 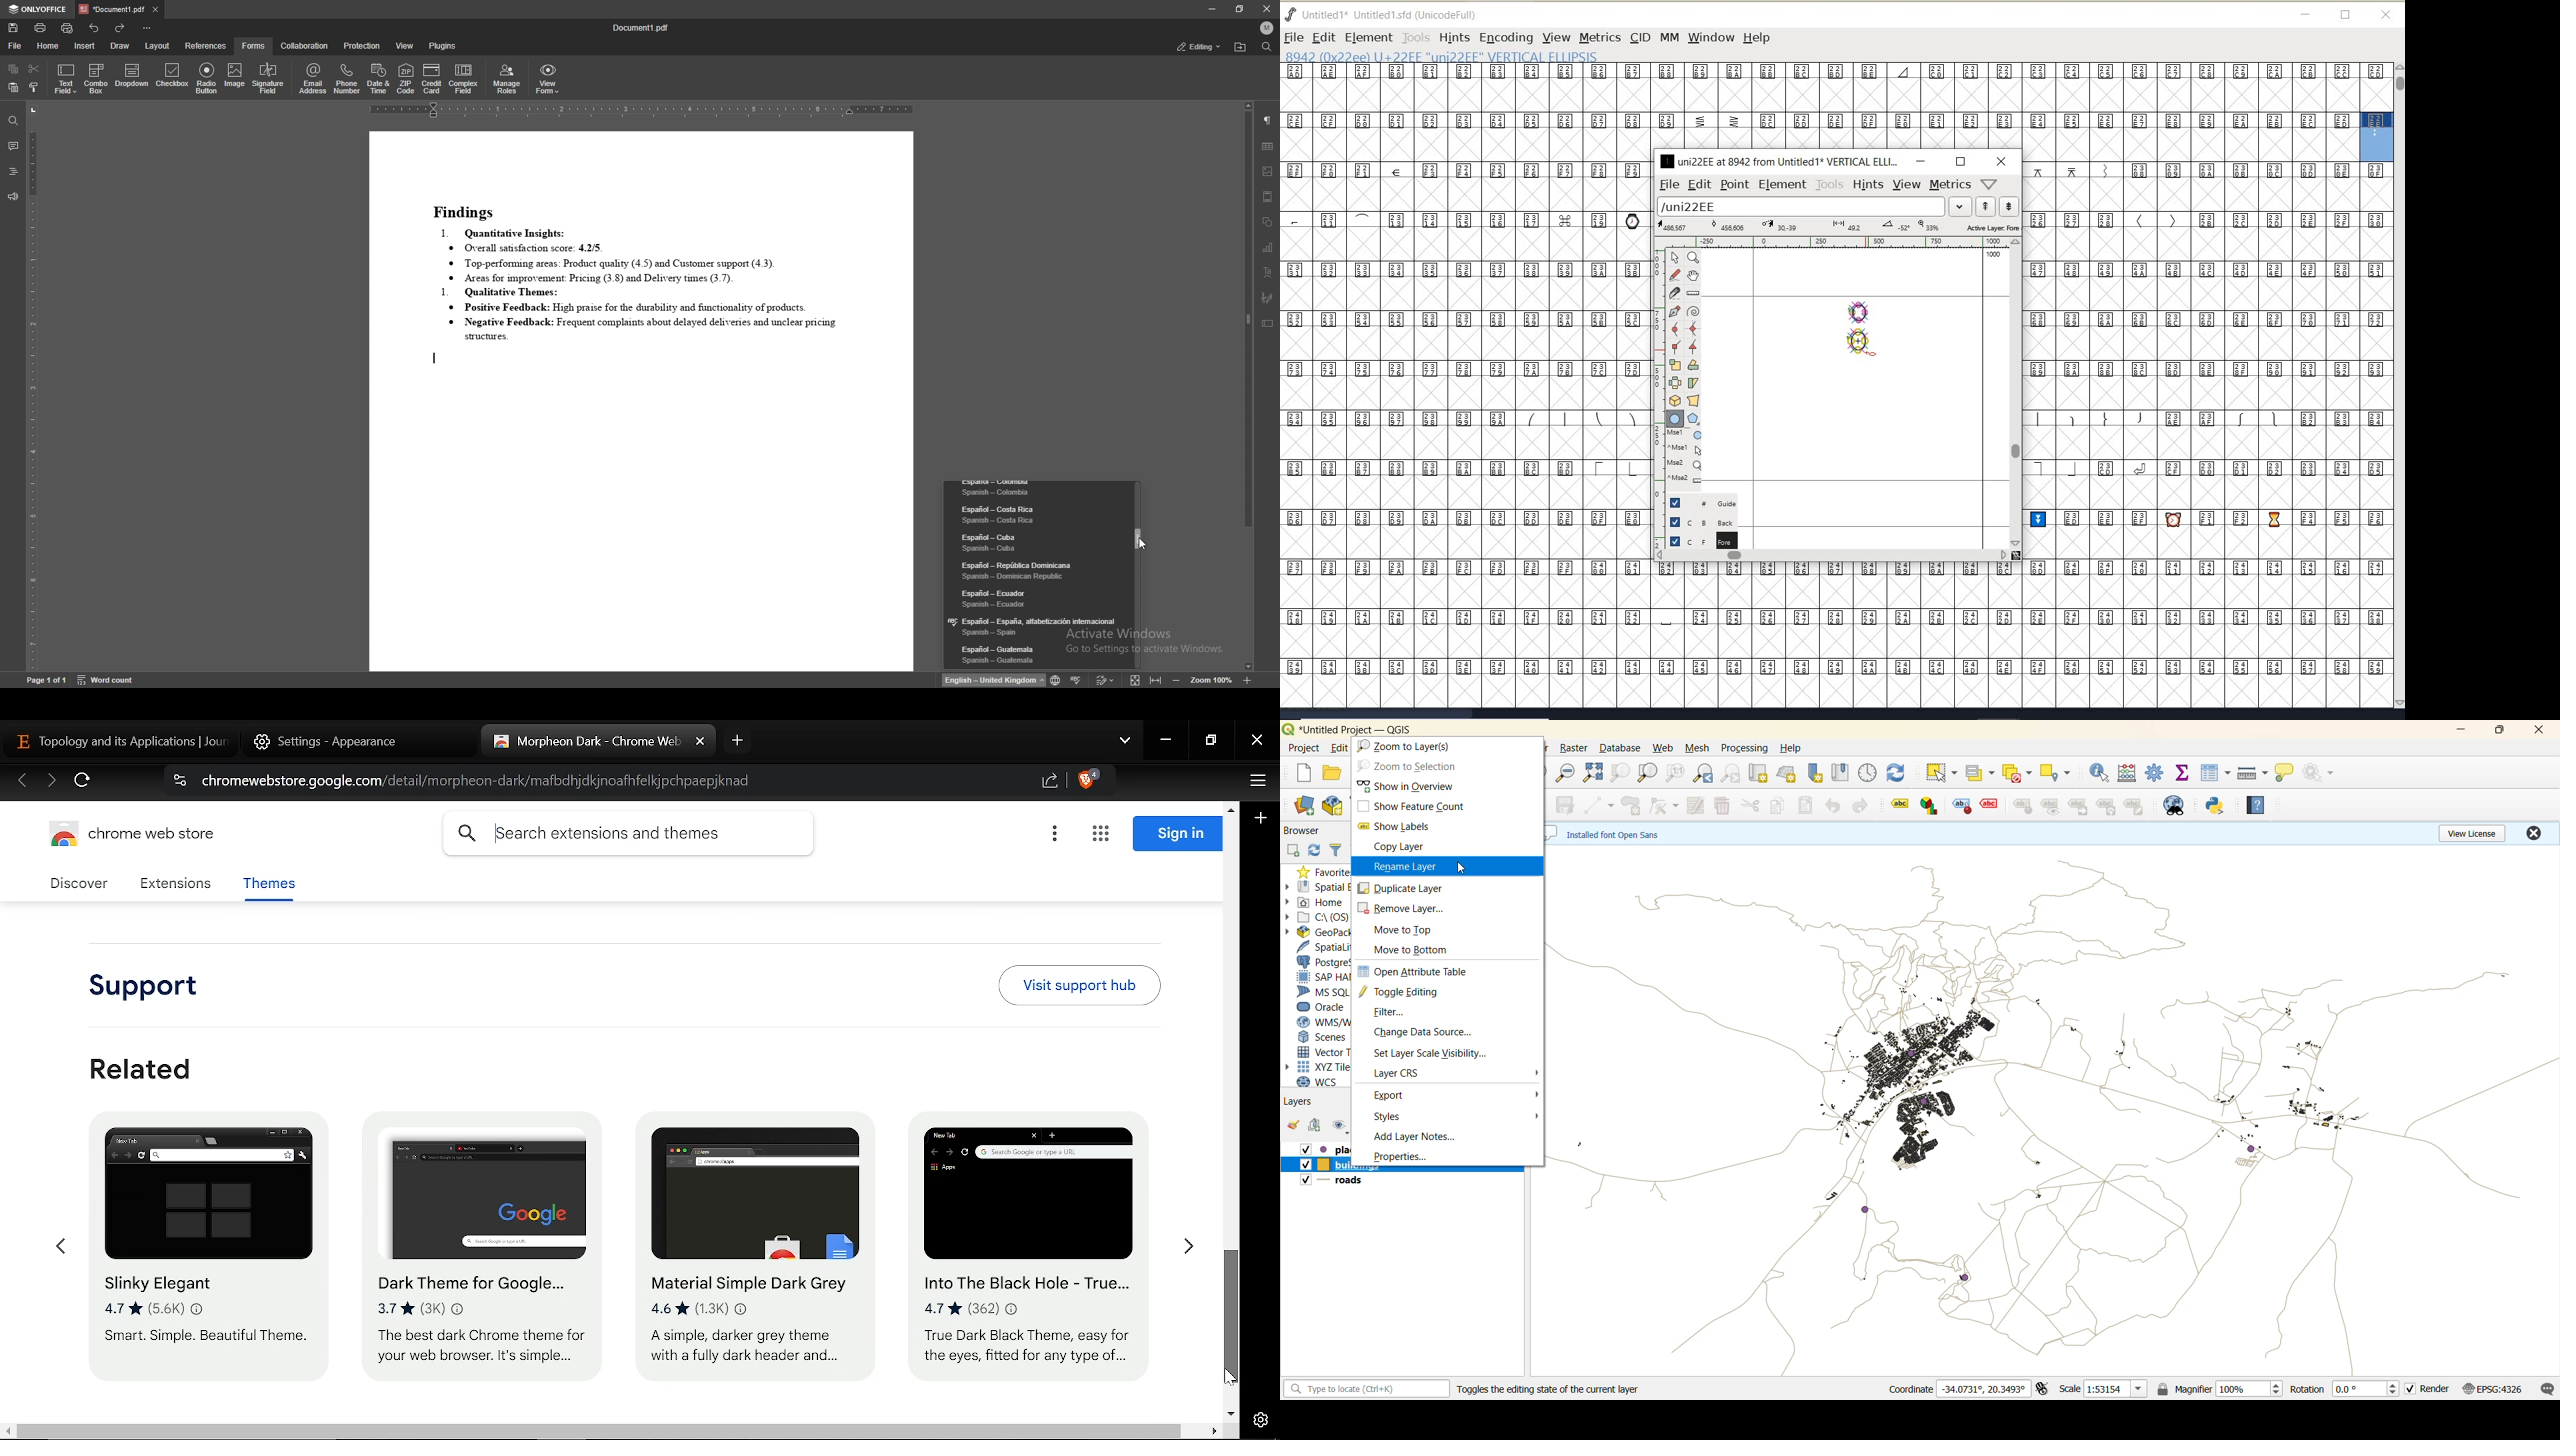 What do you see at coordinates (1267, 120) in the screenshot?
I see `paragraph` at bounding box center [1267, 120].